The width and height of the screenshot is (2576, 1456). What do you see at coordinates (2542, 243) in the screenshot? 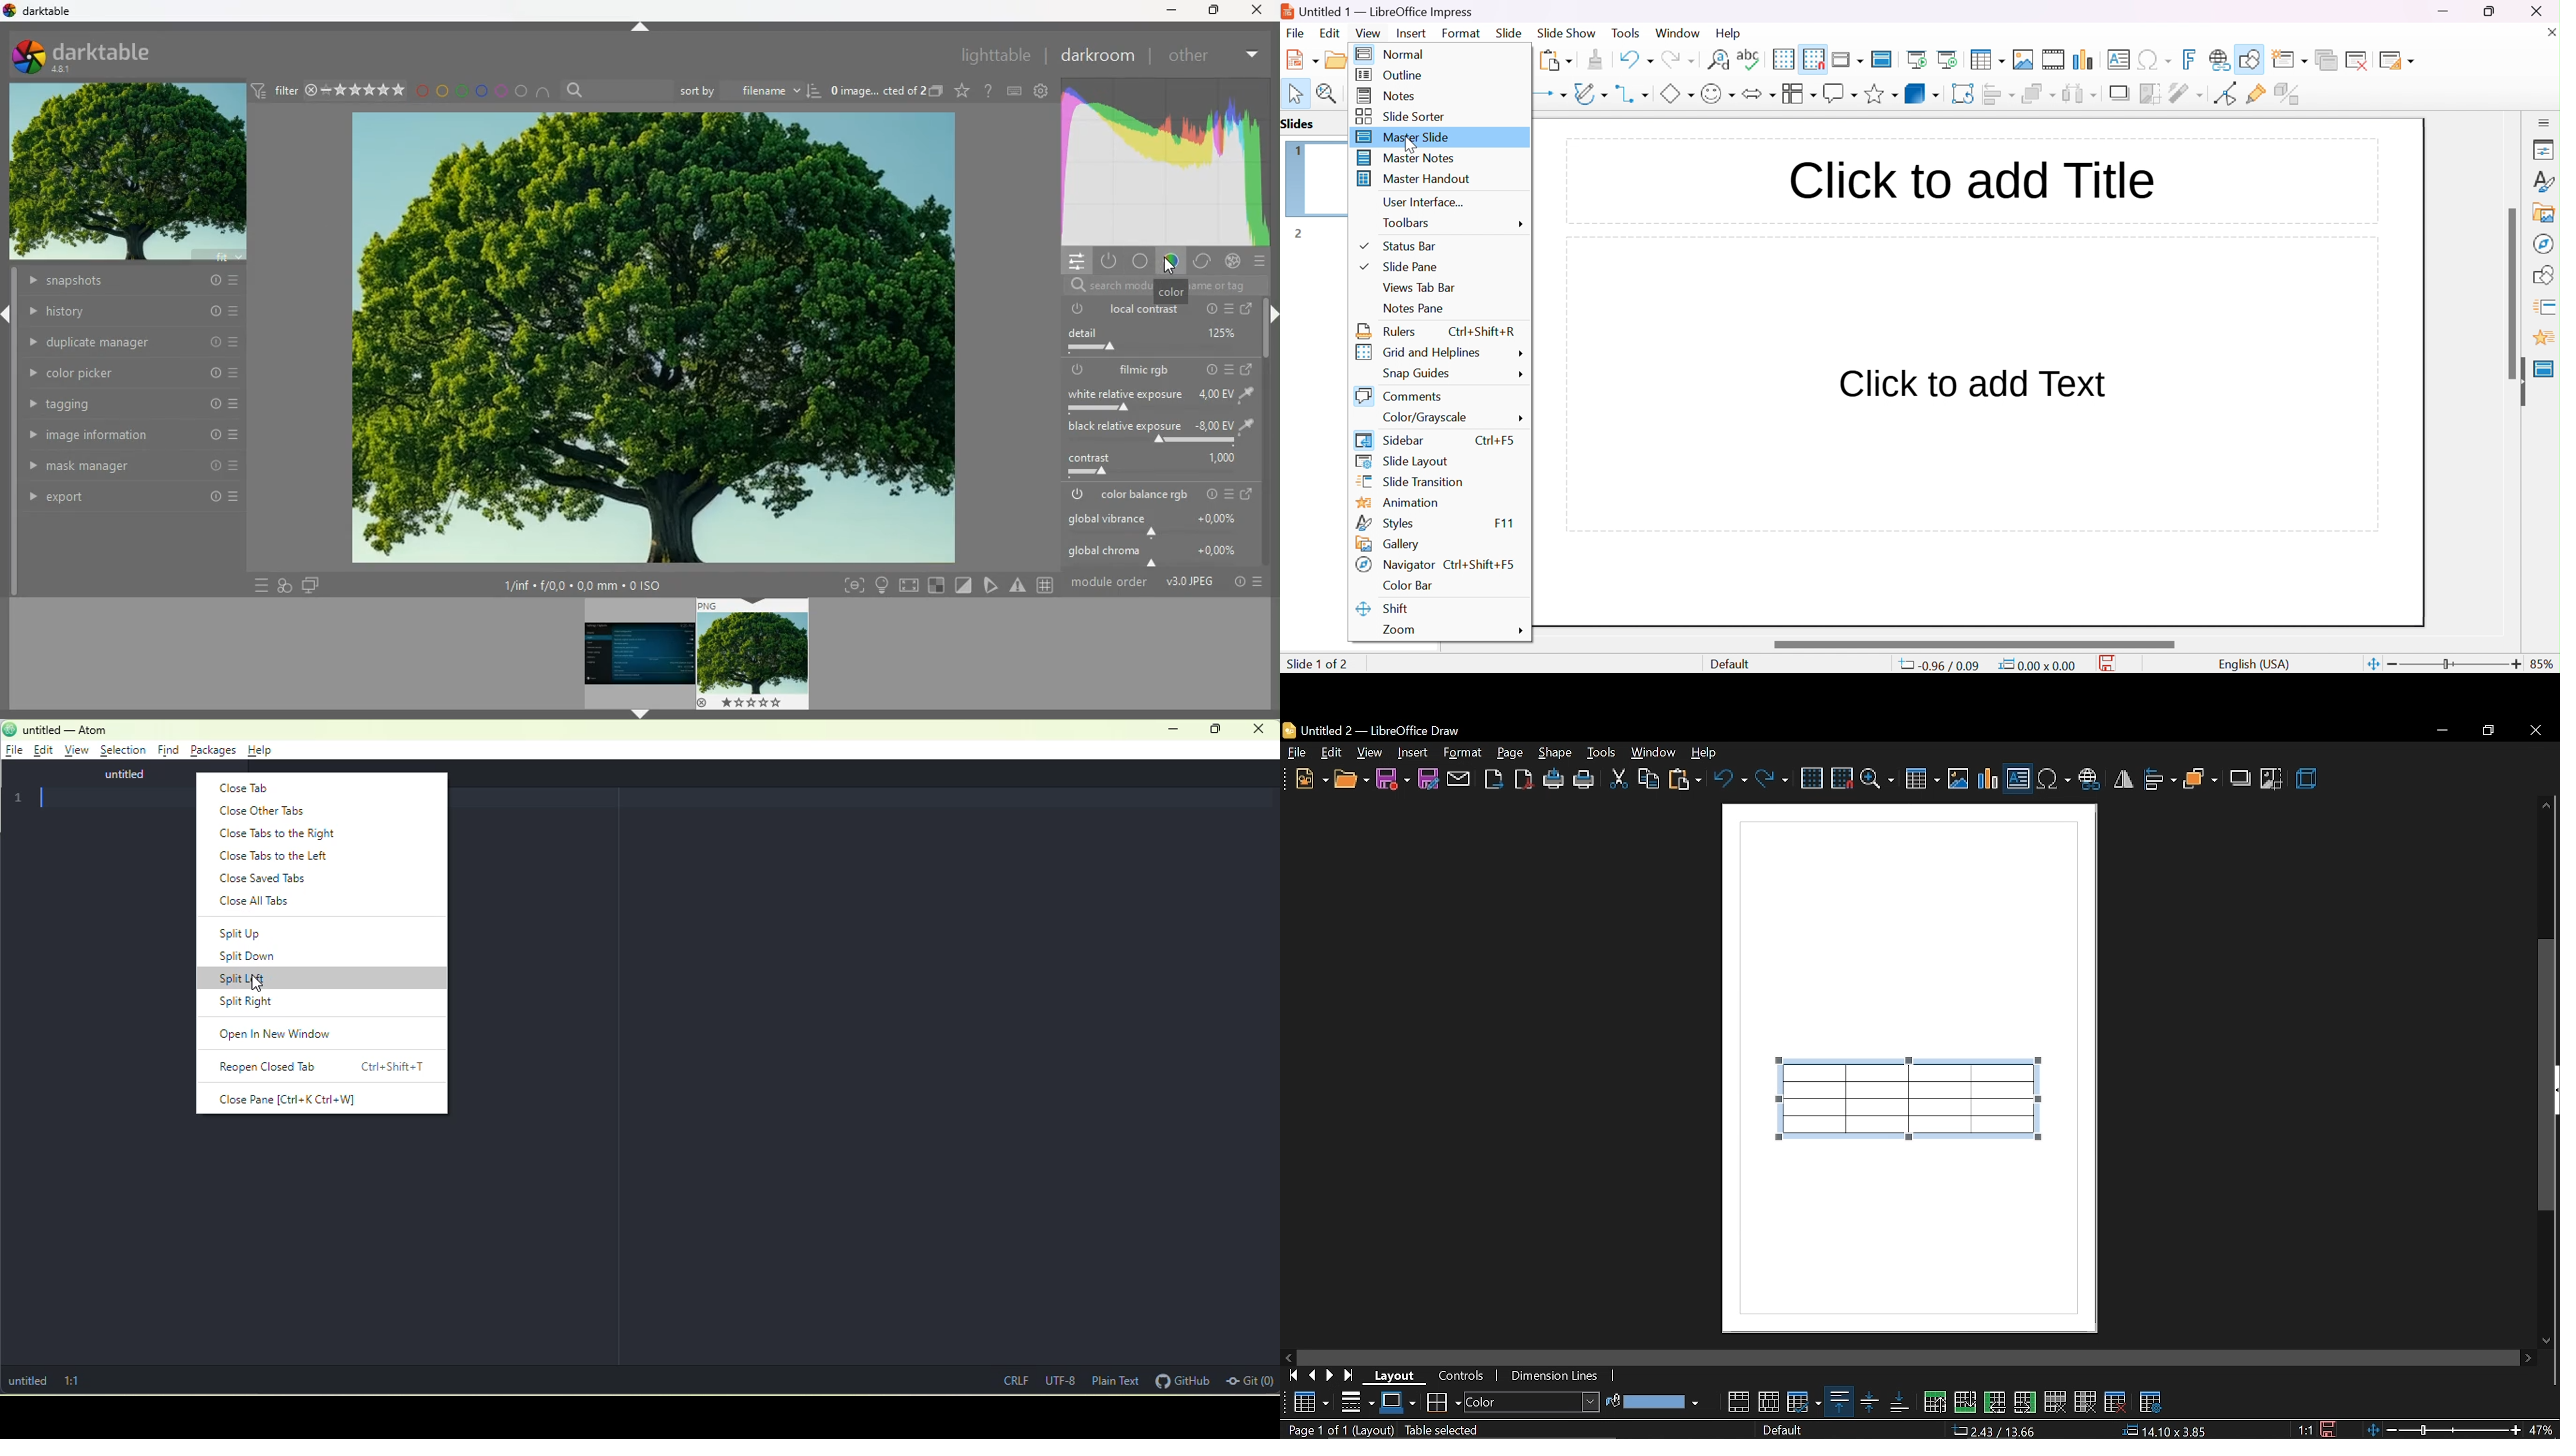
I see `navigation` at bounding box center [2542, 243].